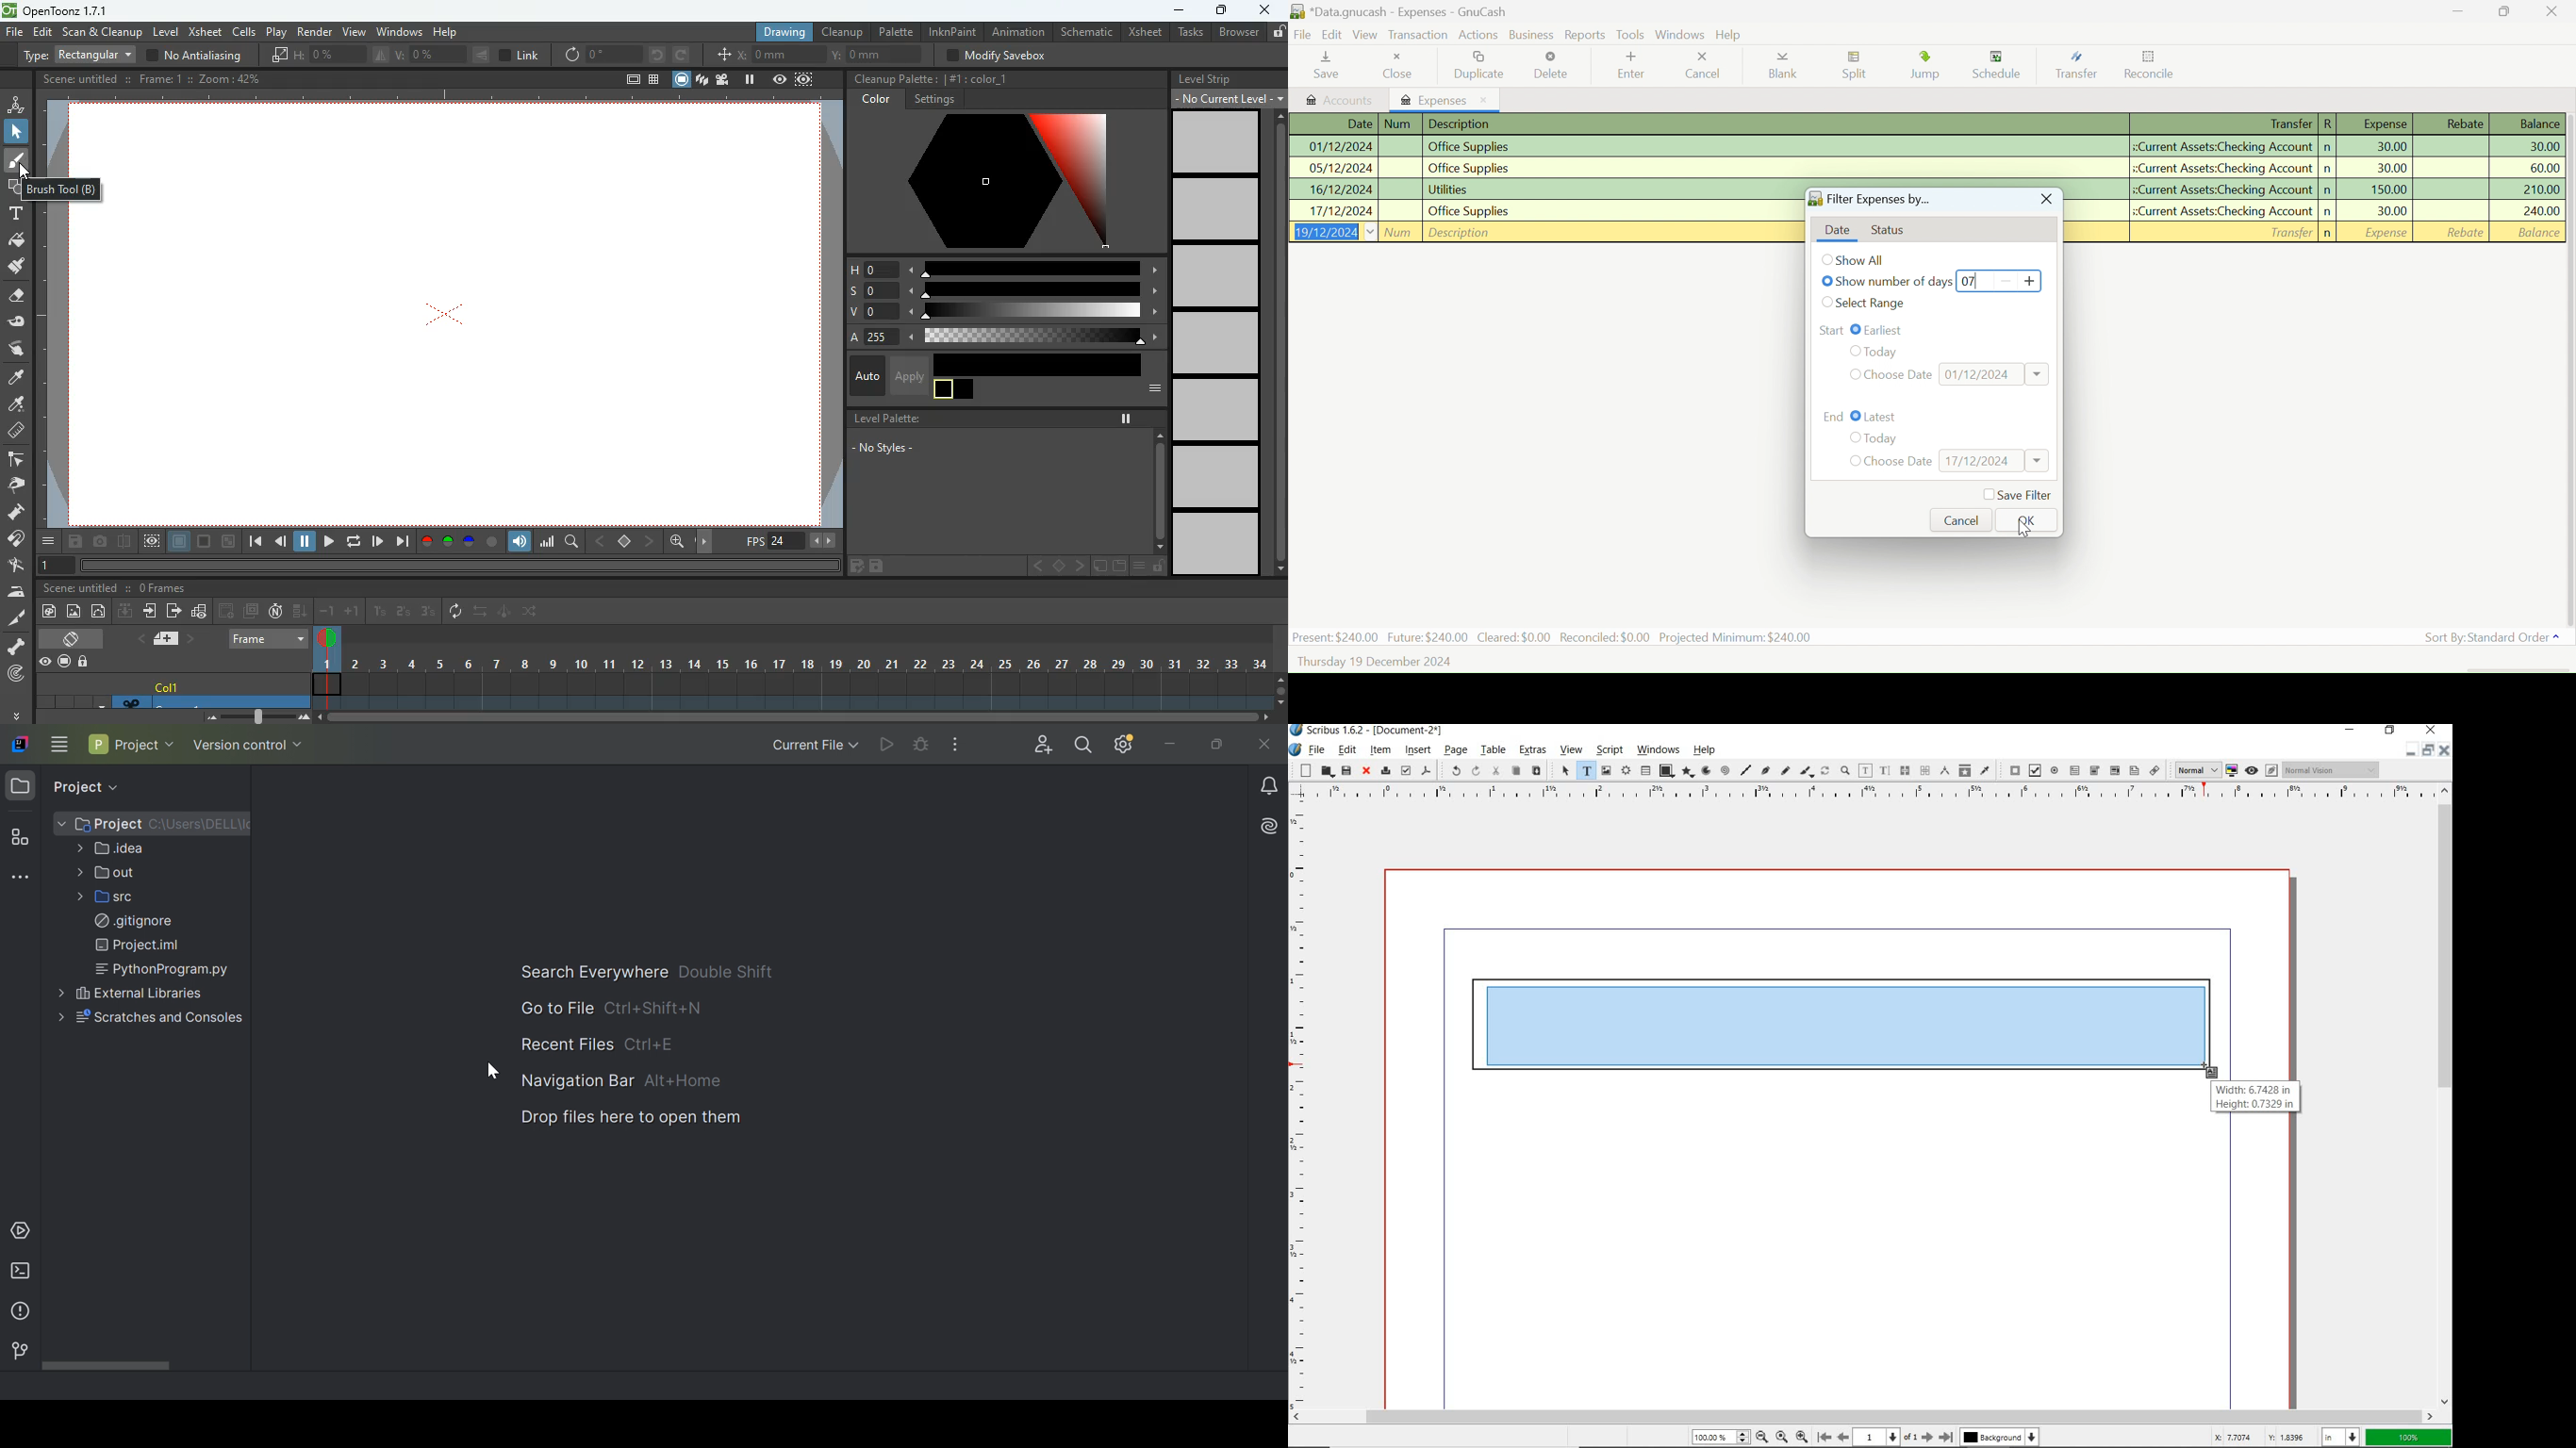 The image size is (2576, 1456). Describe the element at coordinates (14, 348) in the screenshot. I see `swipe` at that location.